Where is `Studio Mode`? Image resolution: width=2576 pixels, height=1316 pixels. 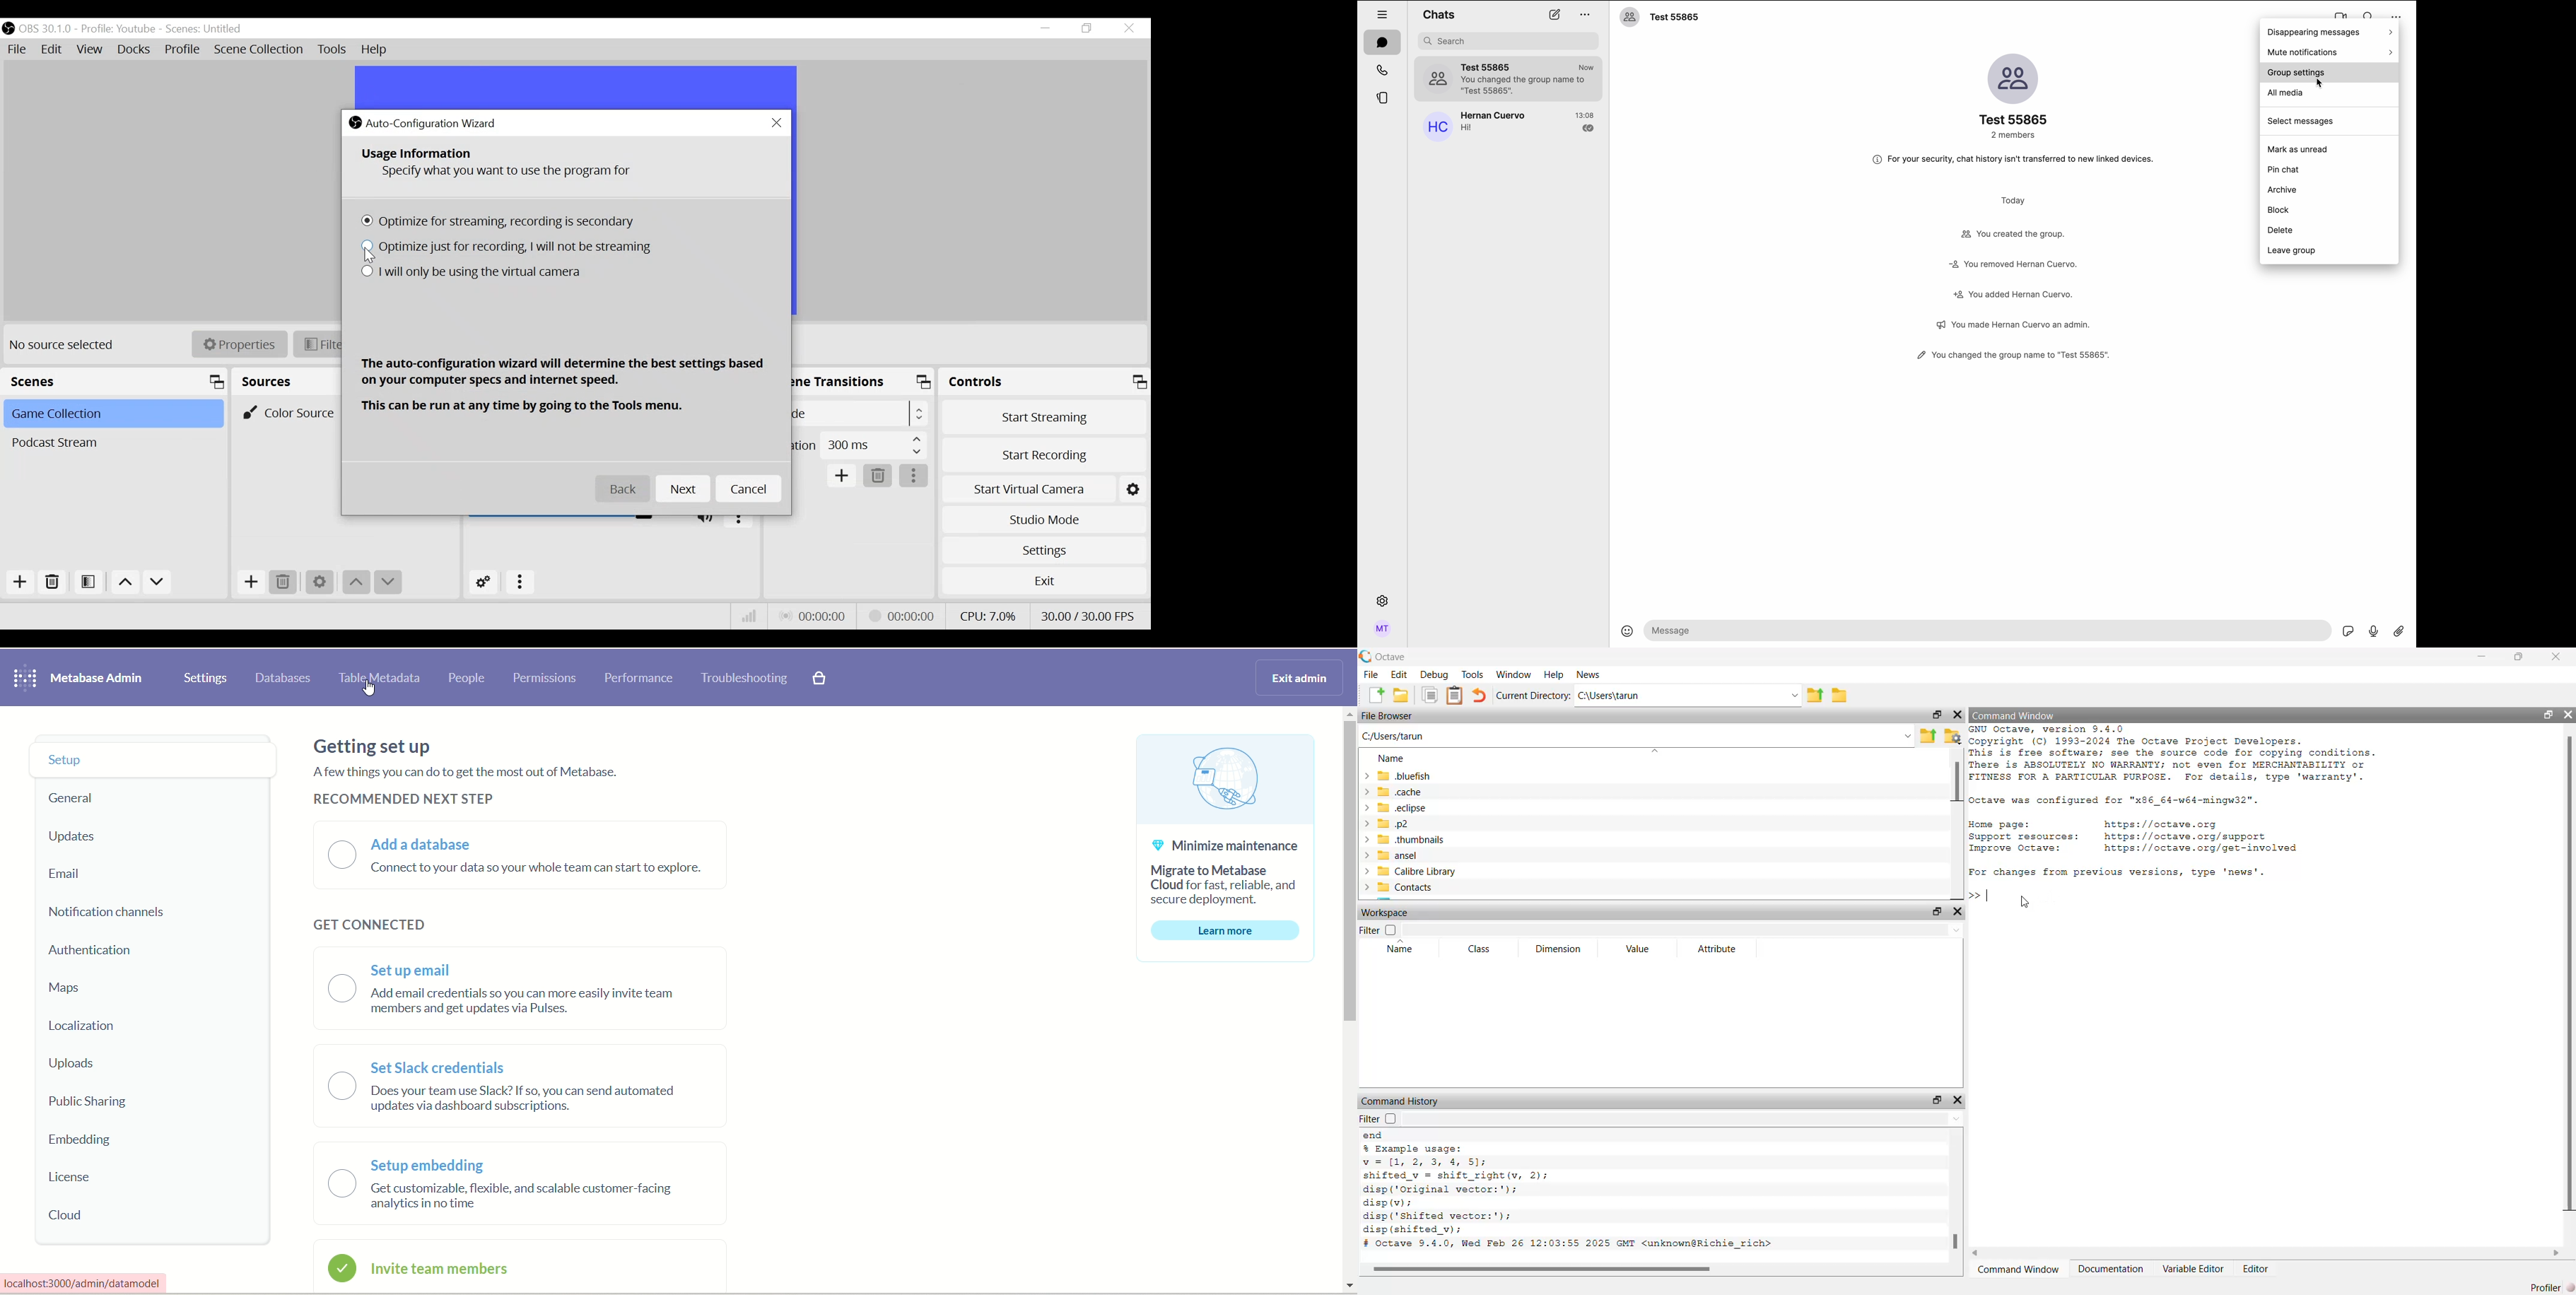
Studio Mode is located at coordinates (1043, 522).